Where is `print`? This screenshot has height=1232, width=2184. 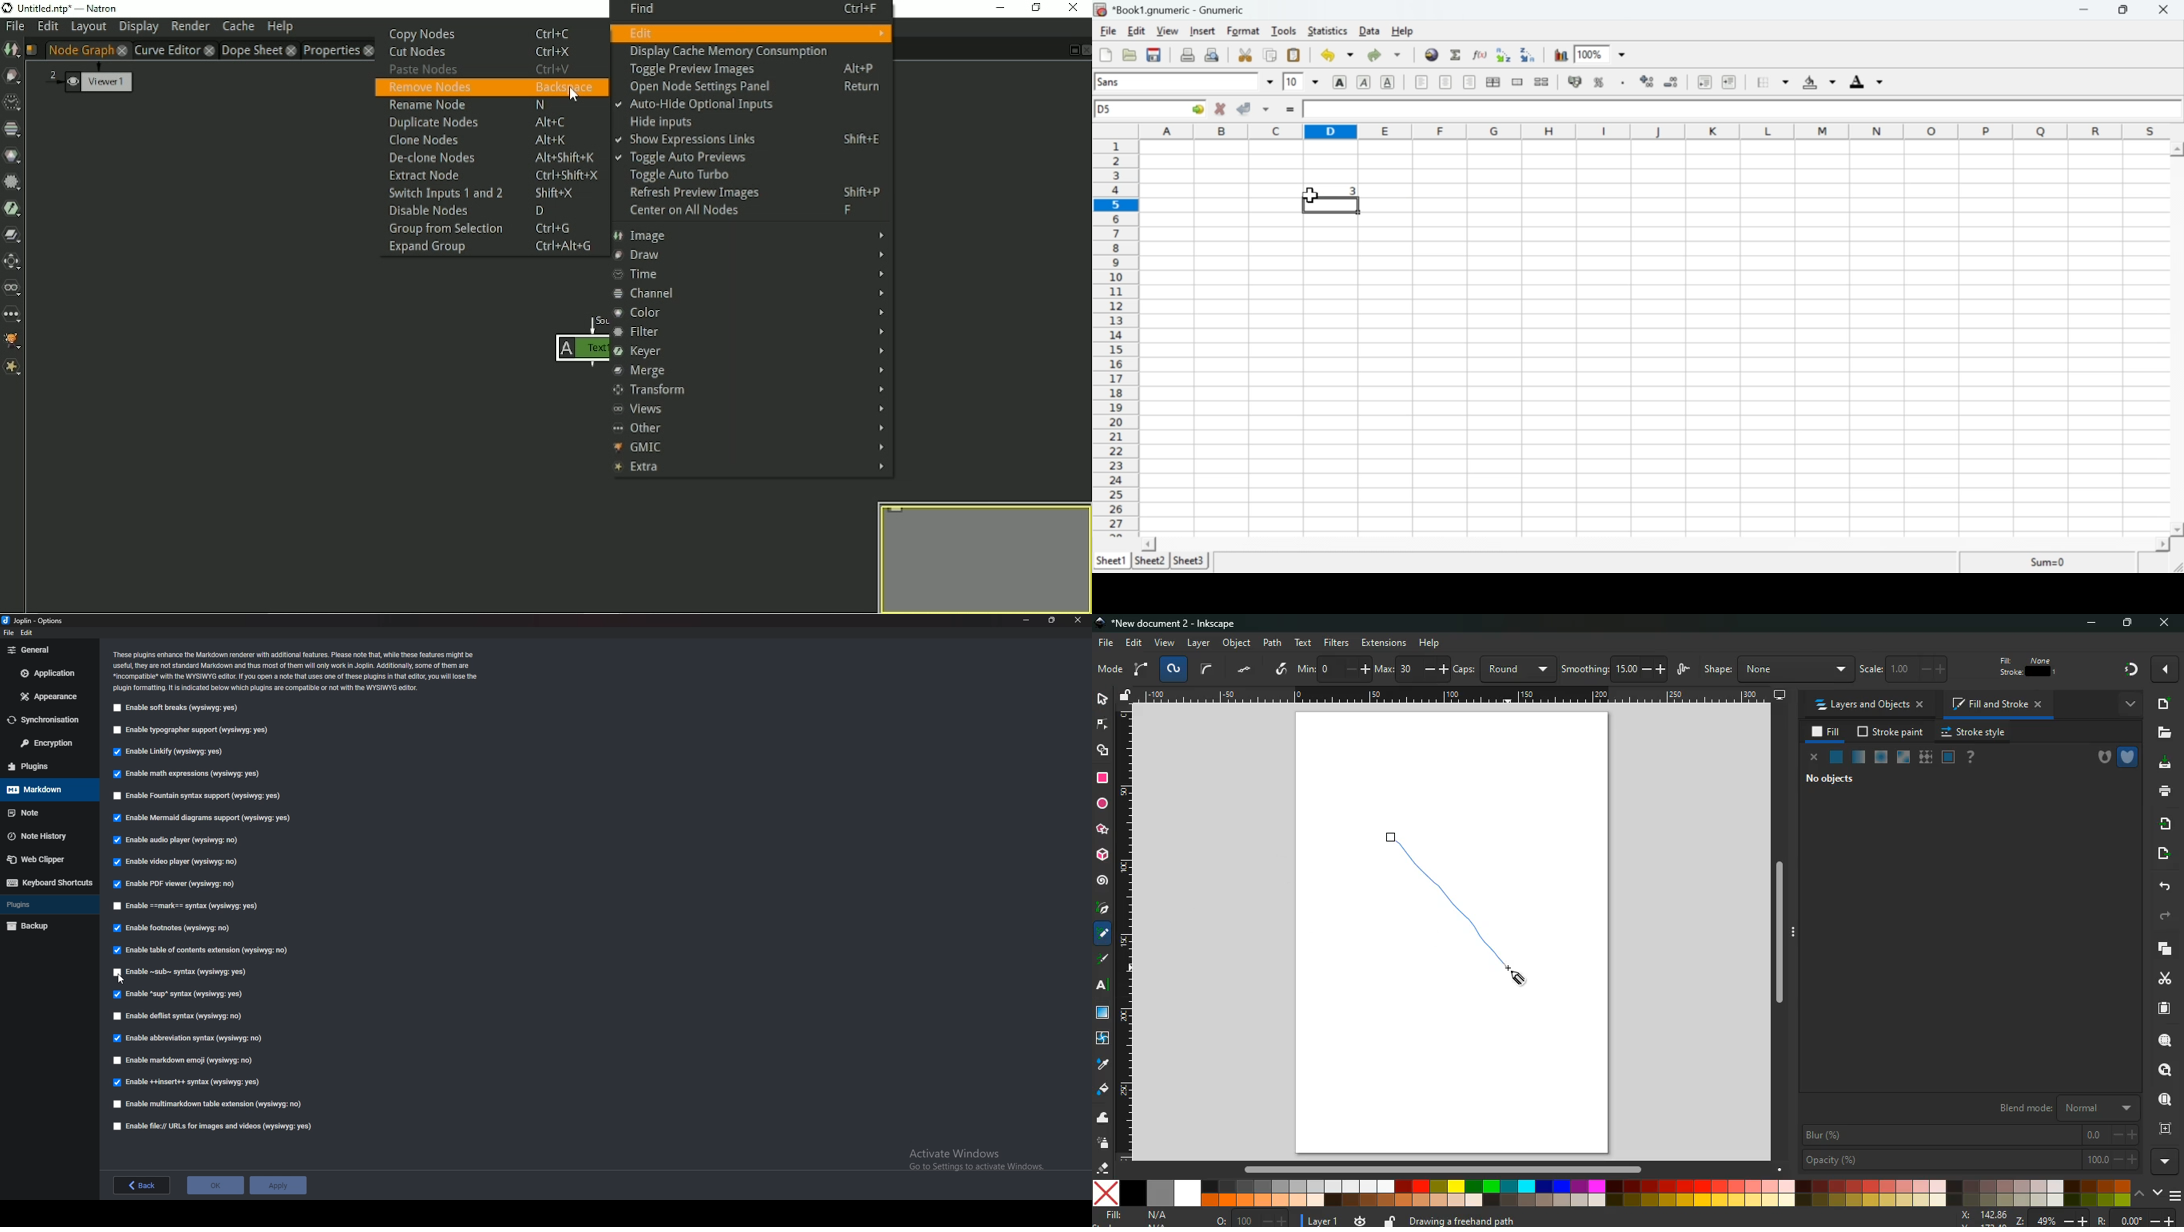
print is located at coordinates (2160, 791).